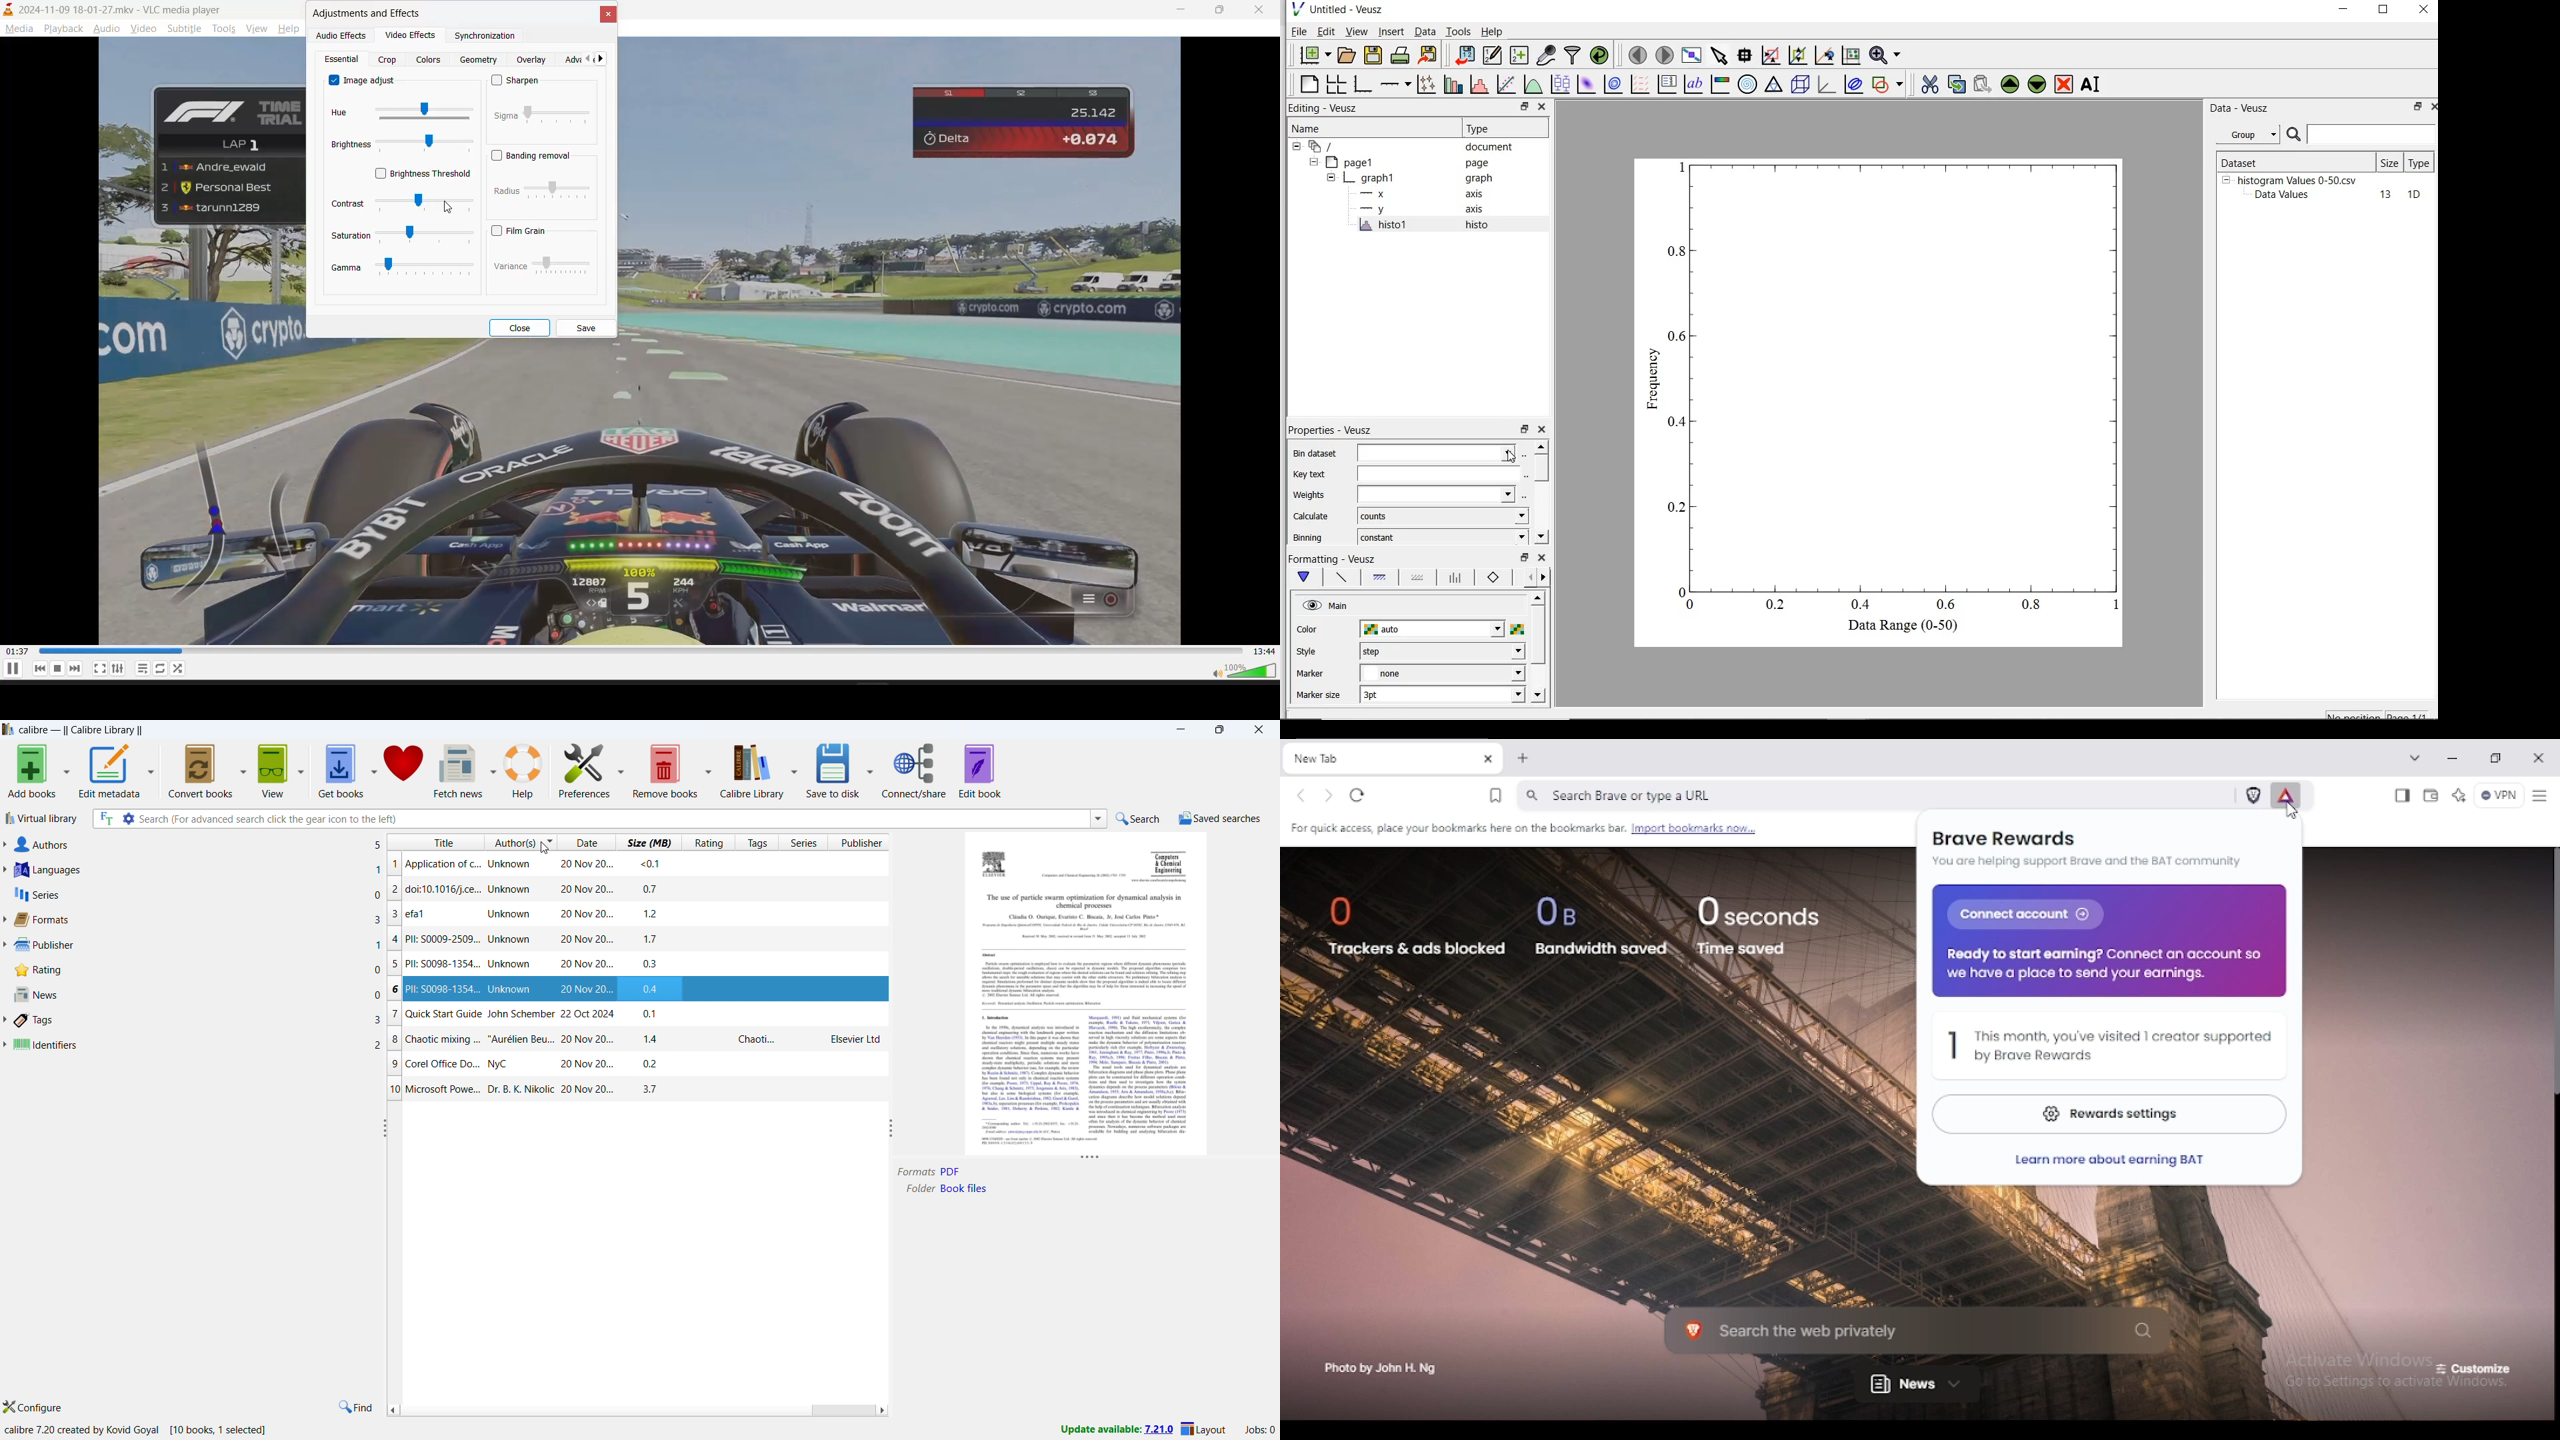 Image resolution: width=2576 pixels, height=1456 pixels. Describe the element at coordinates (414, 35) in the screenshot. I see `video effects` at that location.